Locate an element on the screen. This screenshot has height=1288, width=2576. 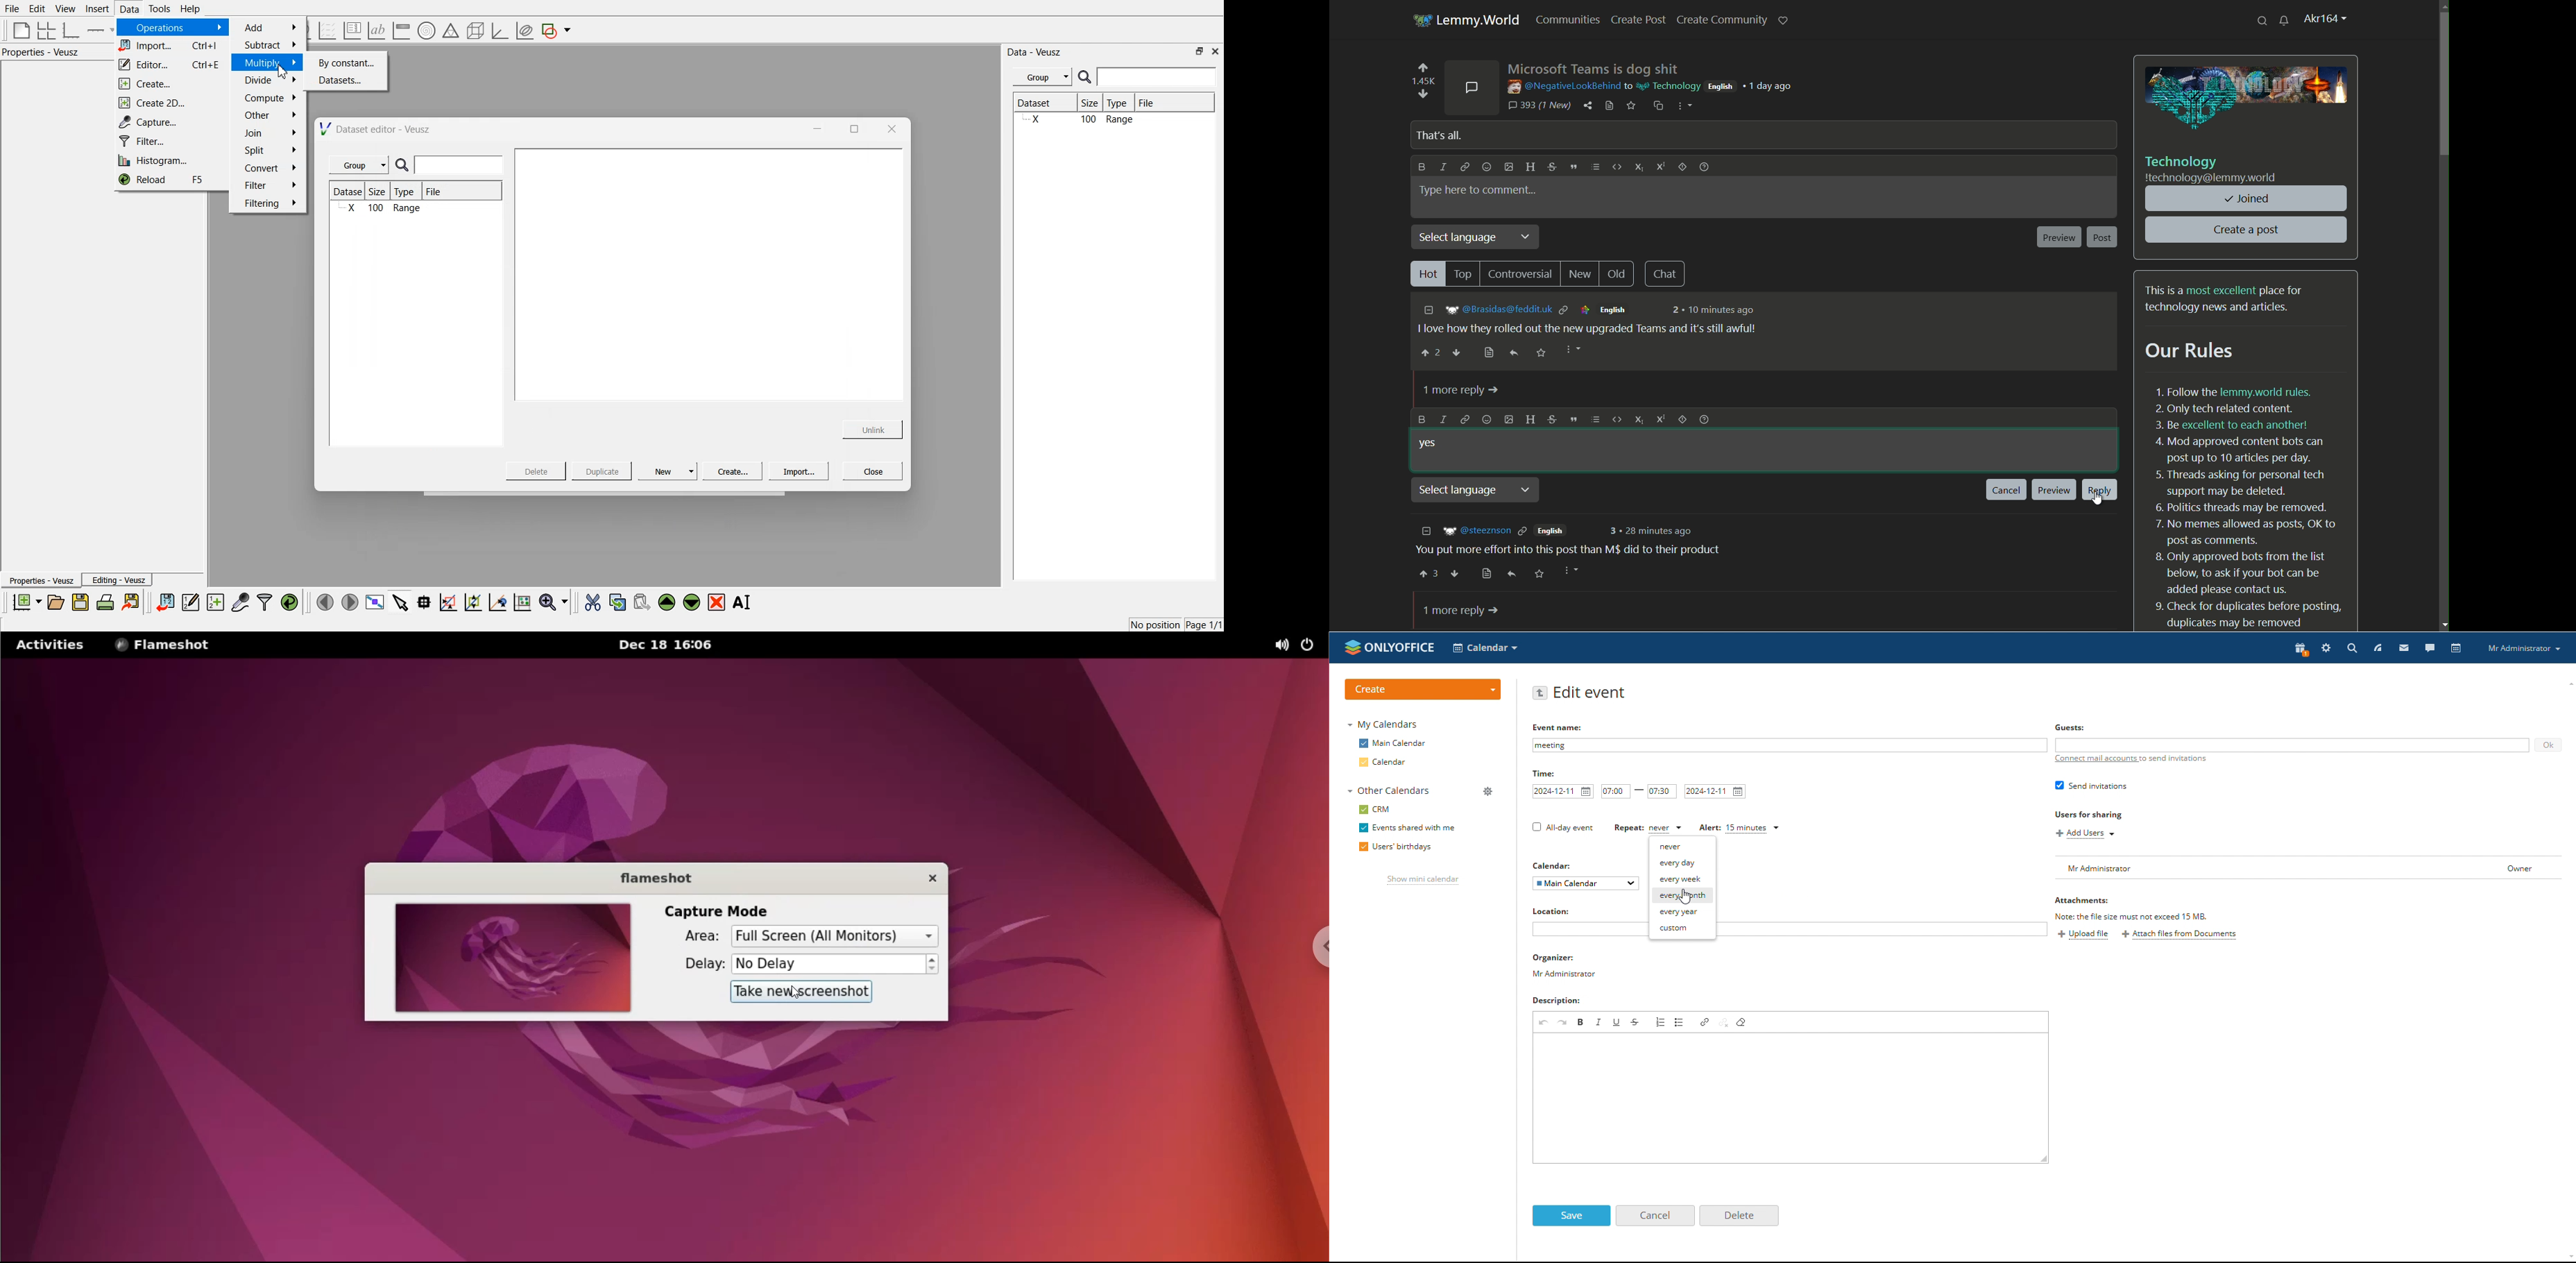
create community is located at coordinates (1722, 20).